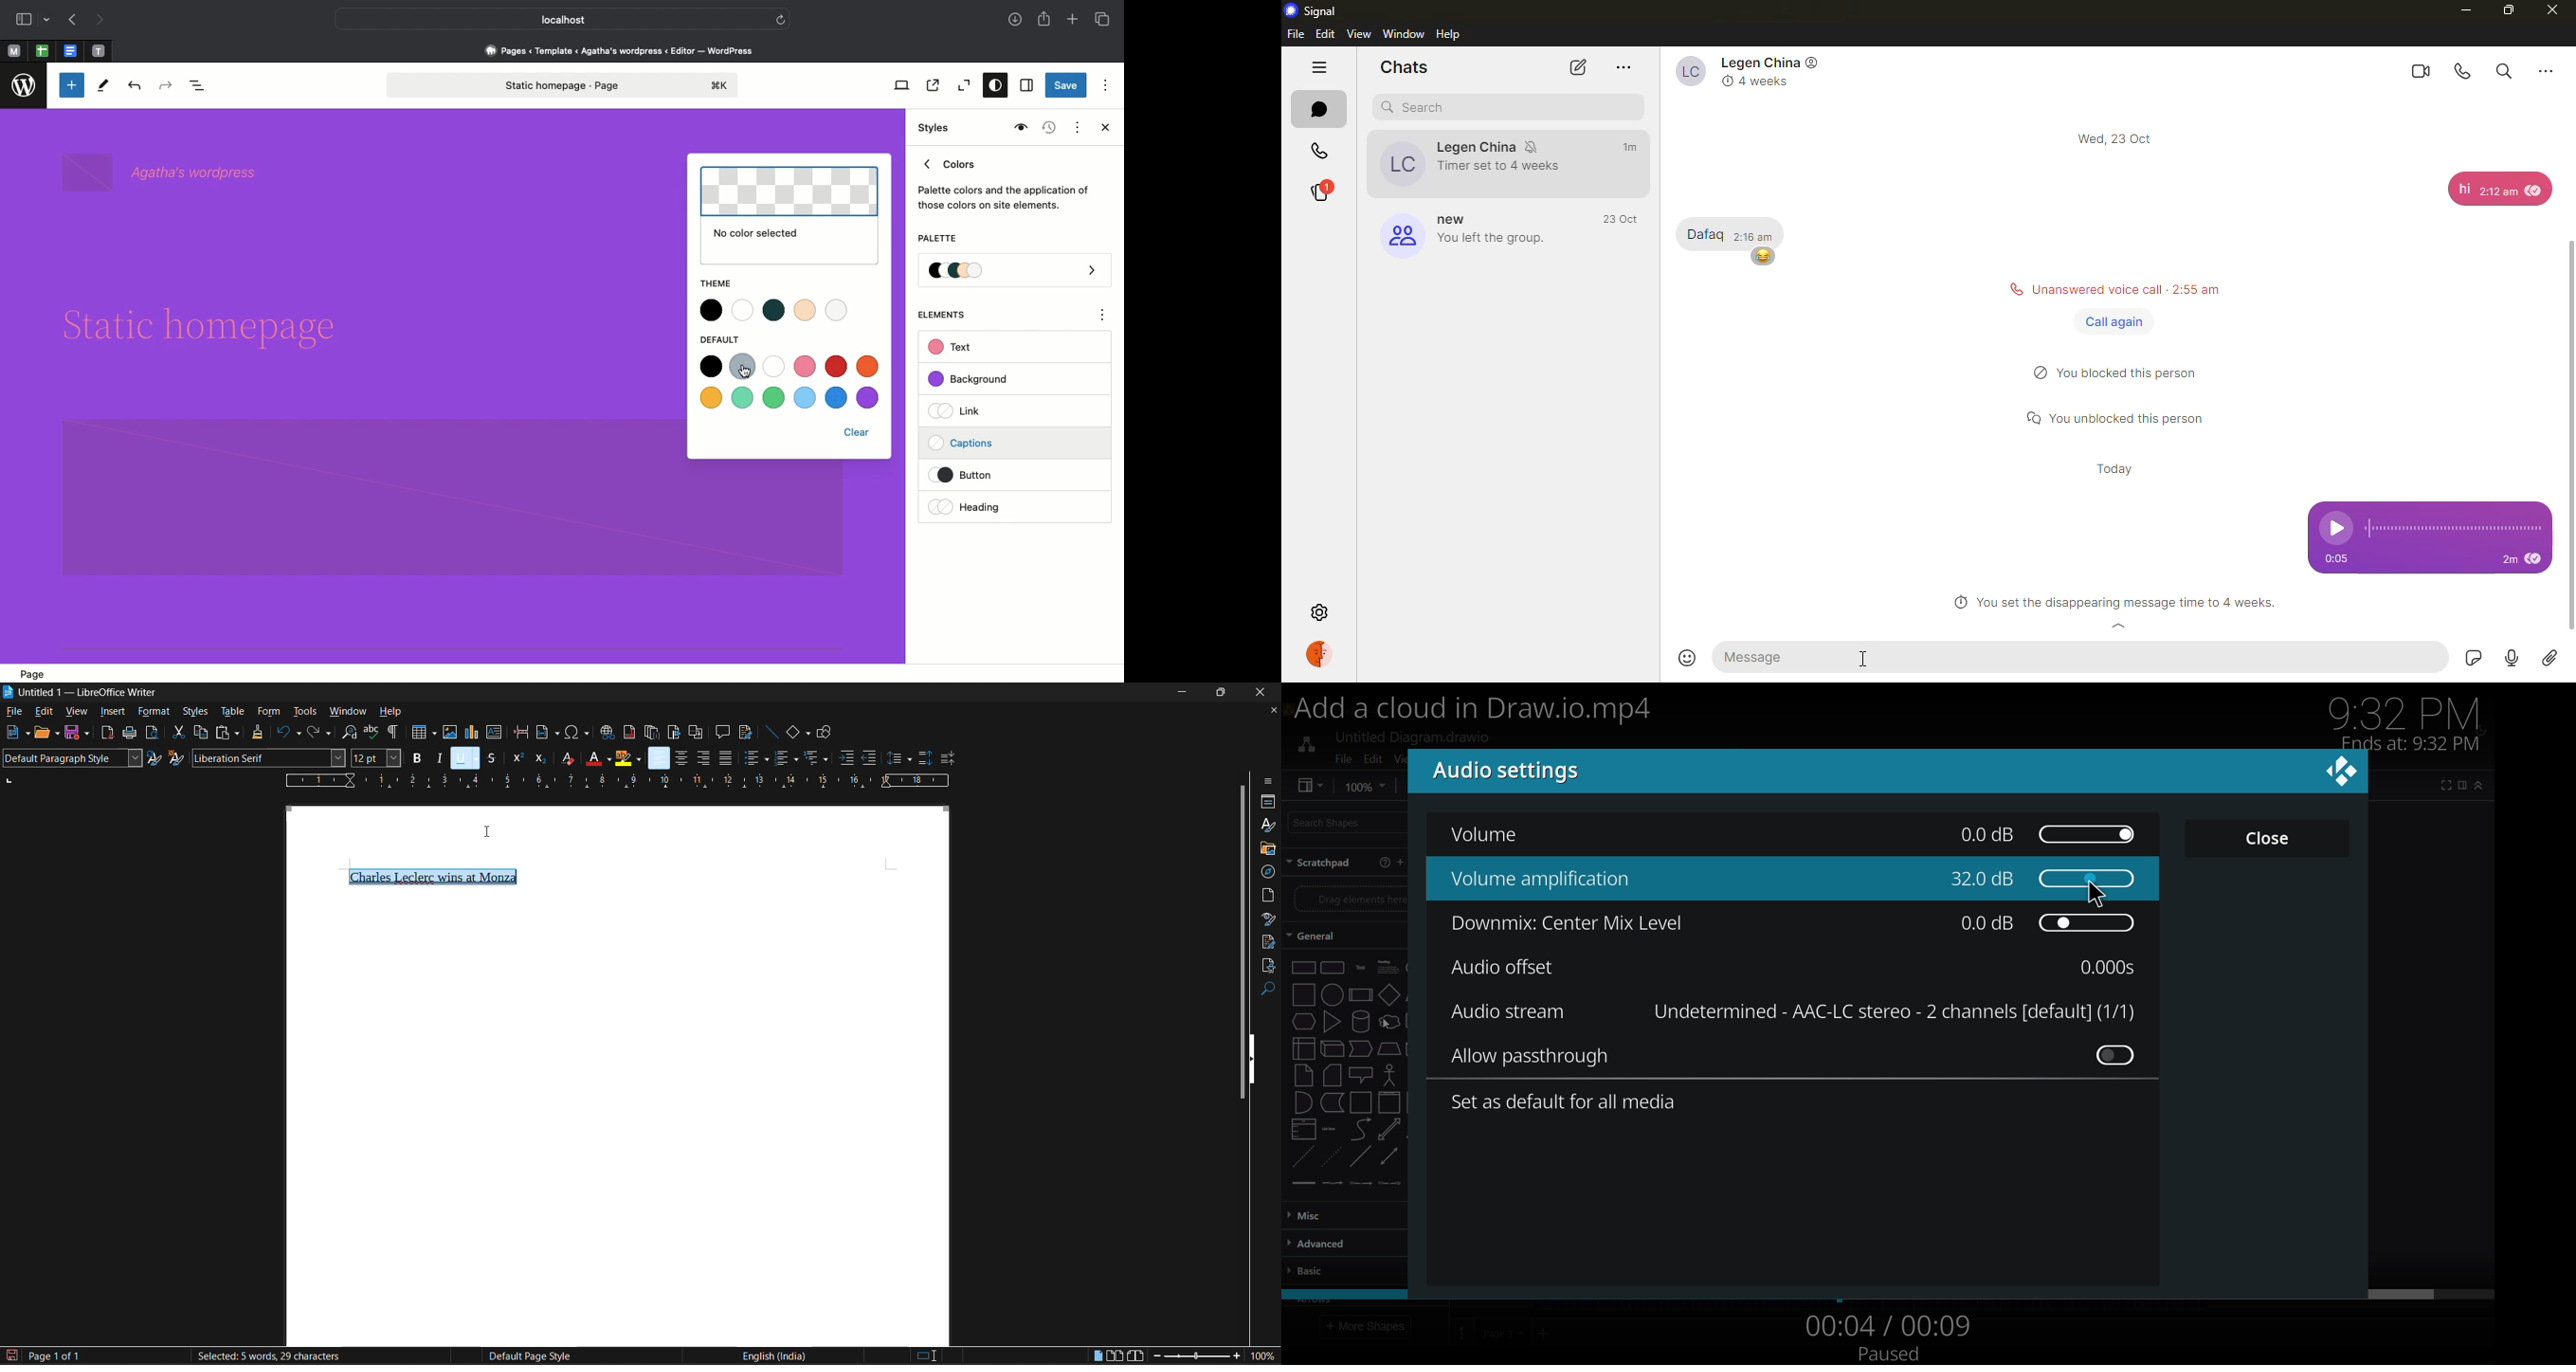  I want to click on export directly as PDF, so click(110, 733).